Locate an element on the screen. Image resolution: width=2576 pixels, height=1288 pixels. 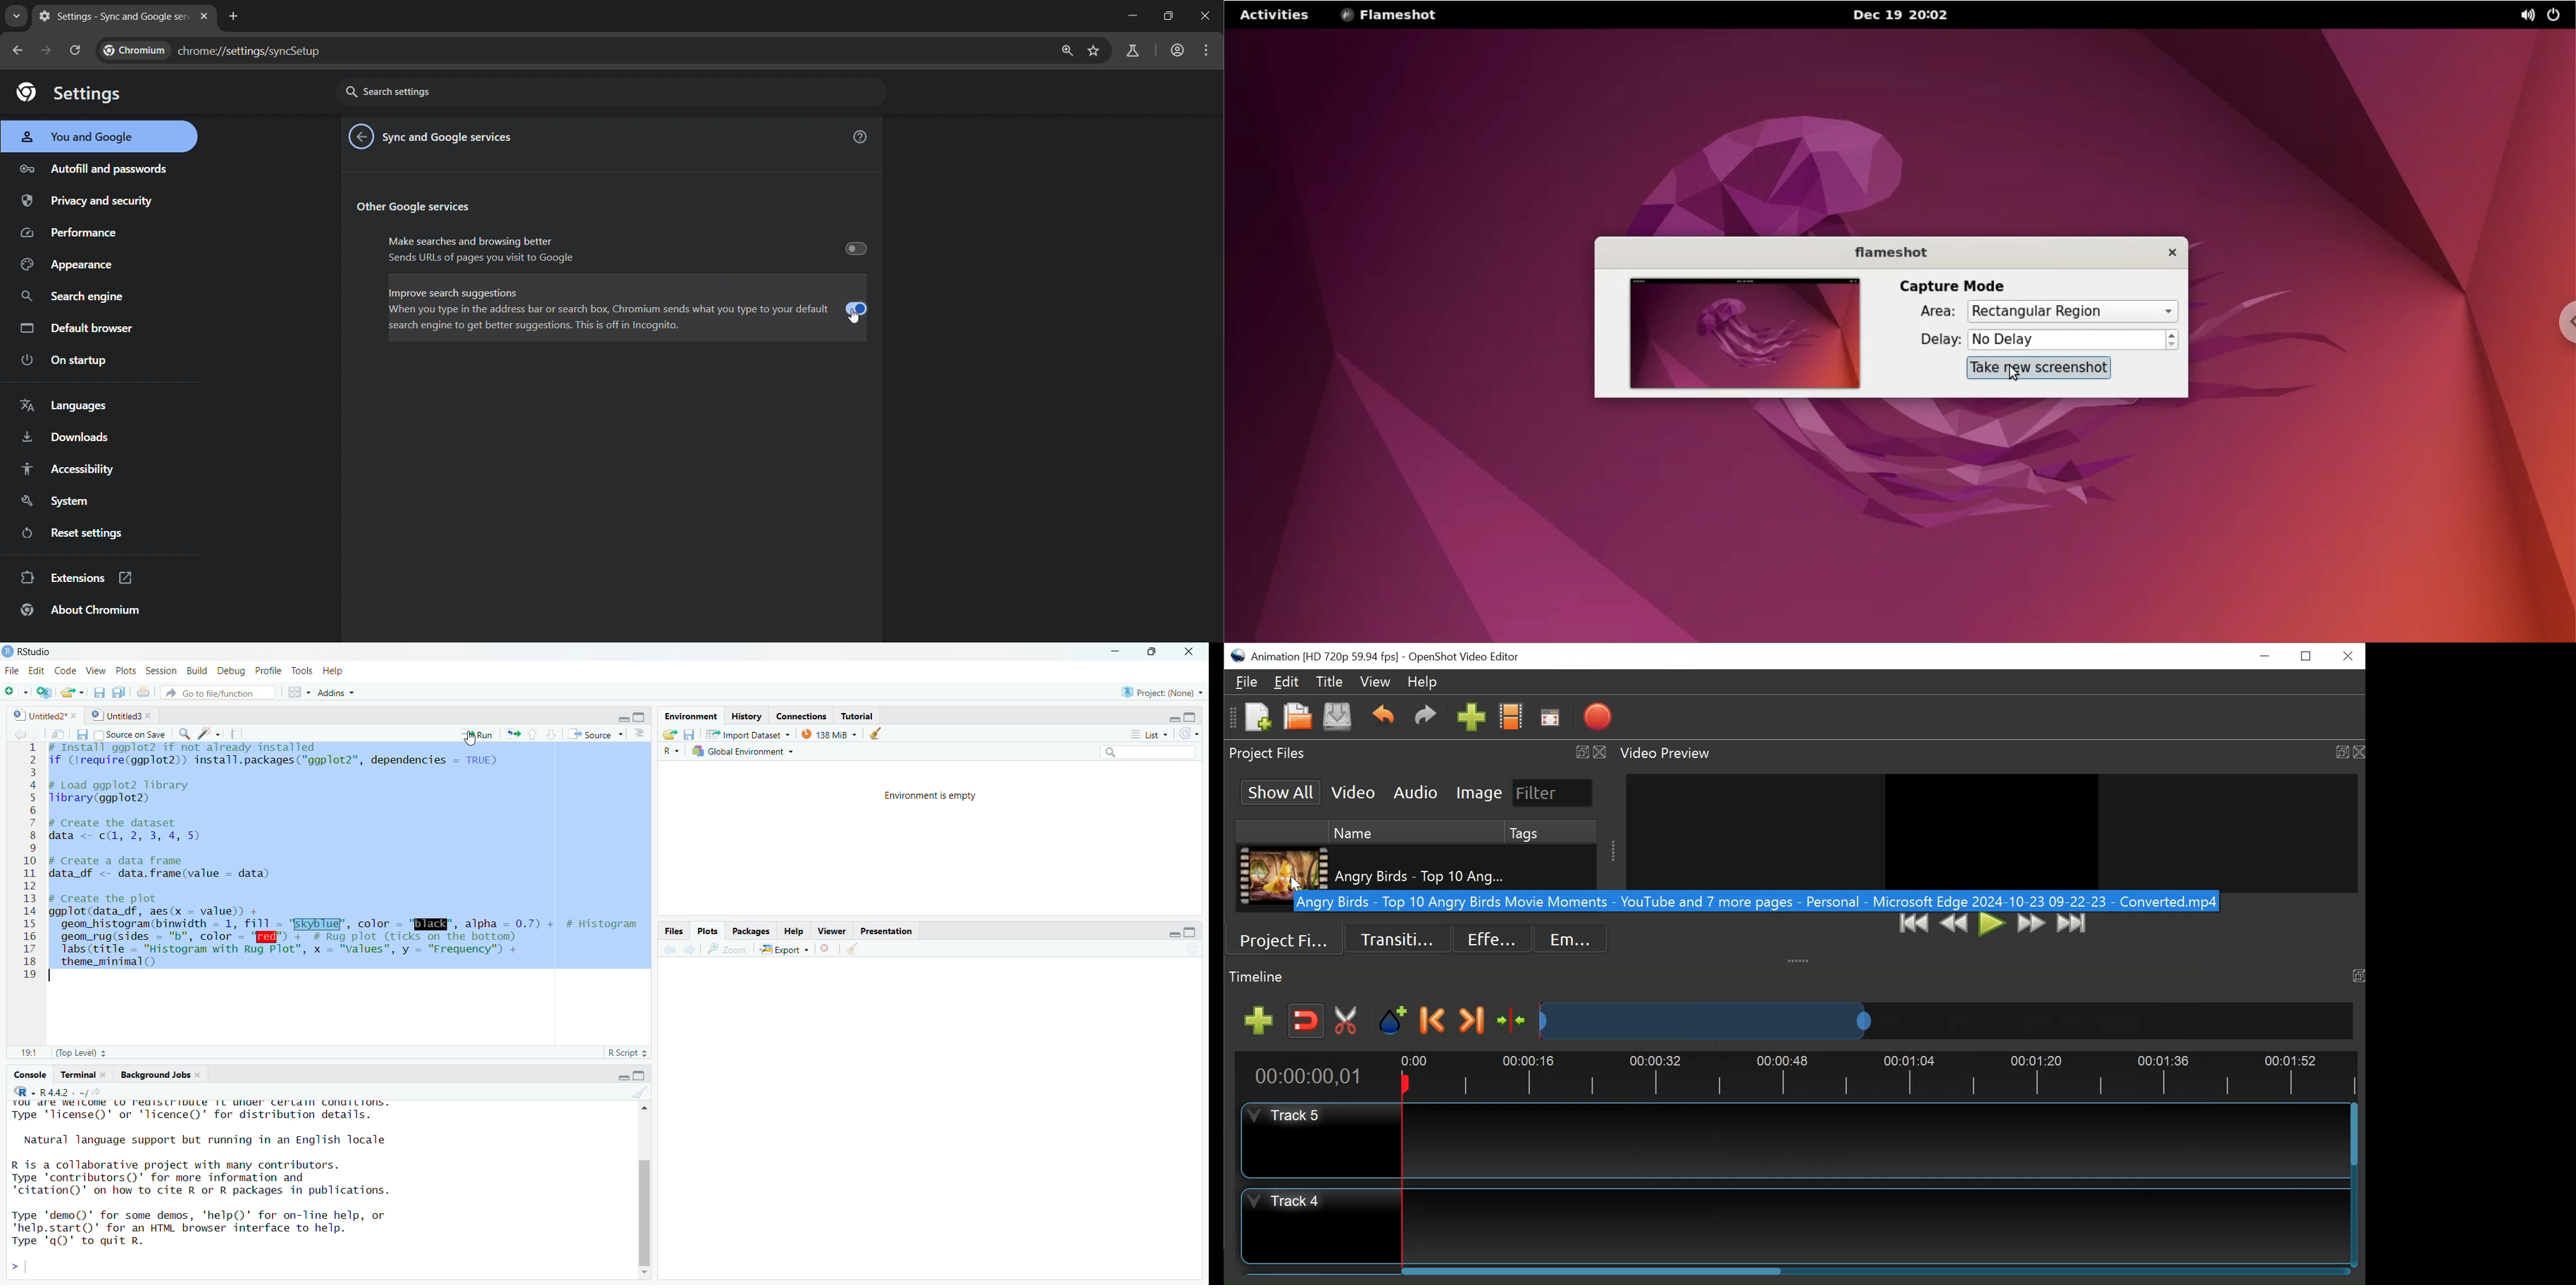
Import Files is located at coordinates (1470, 716).